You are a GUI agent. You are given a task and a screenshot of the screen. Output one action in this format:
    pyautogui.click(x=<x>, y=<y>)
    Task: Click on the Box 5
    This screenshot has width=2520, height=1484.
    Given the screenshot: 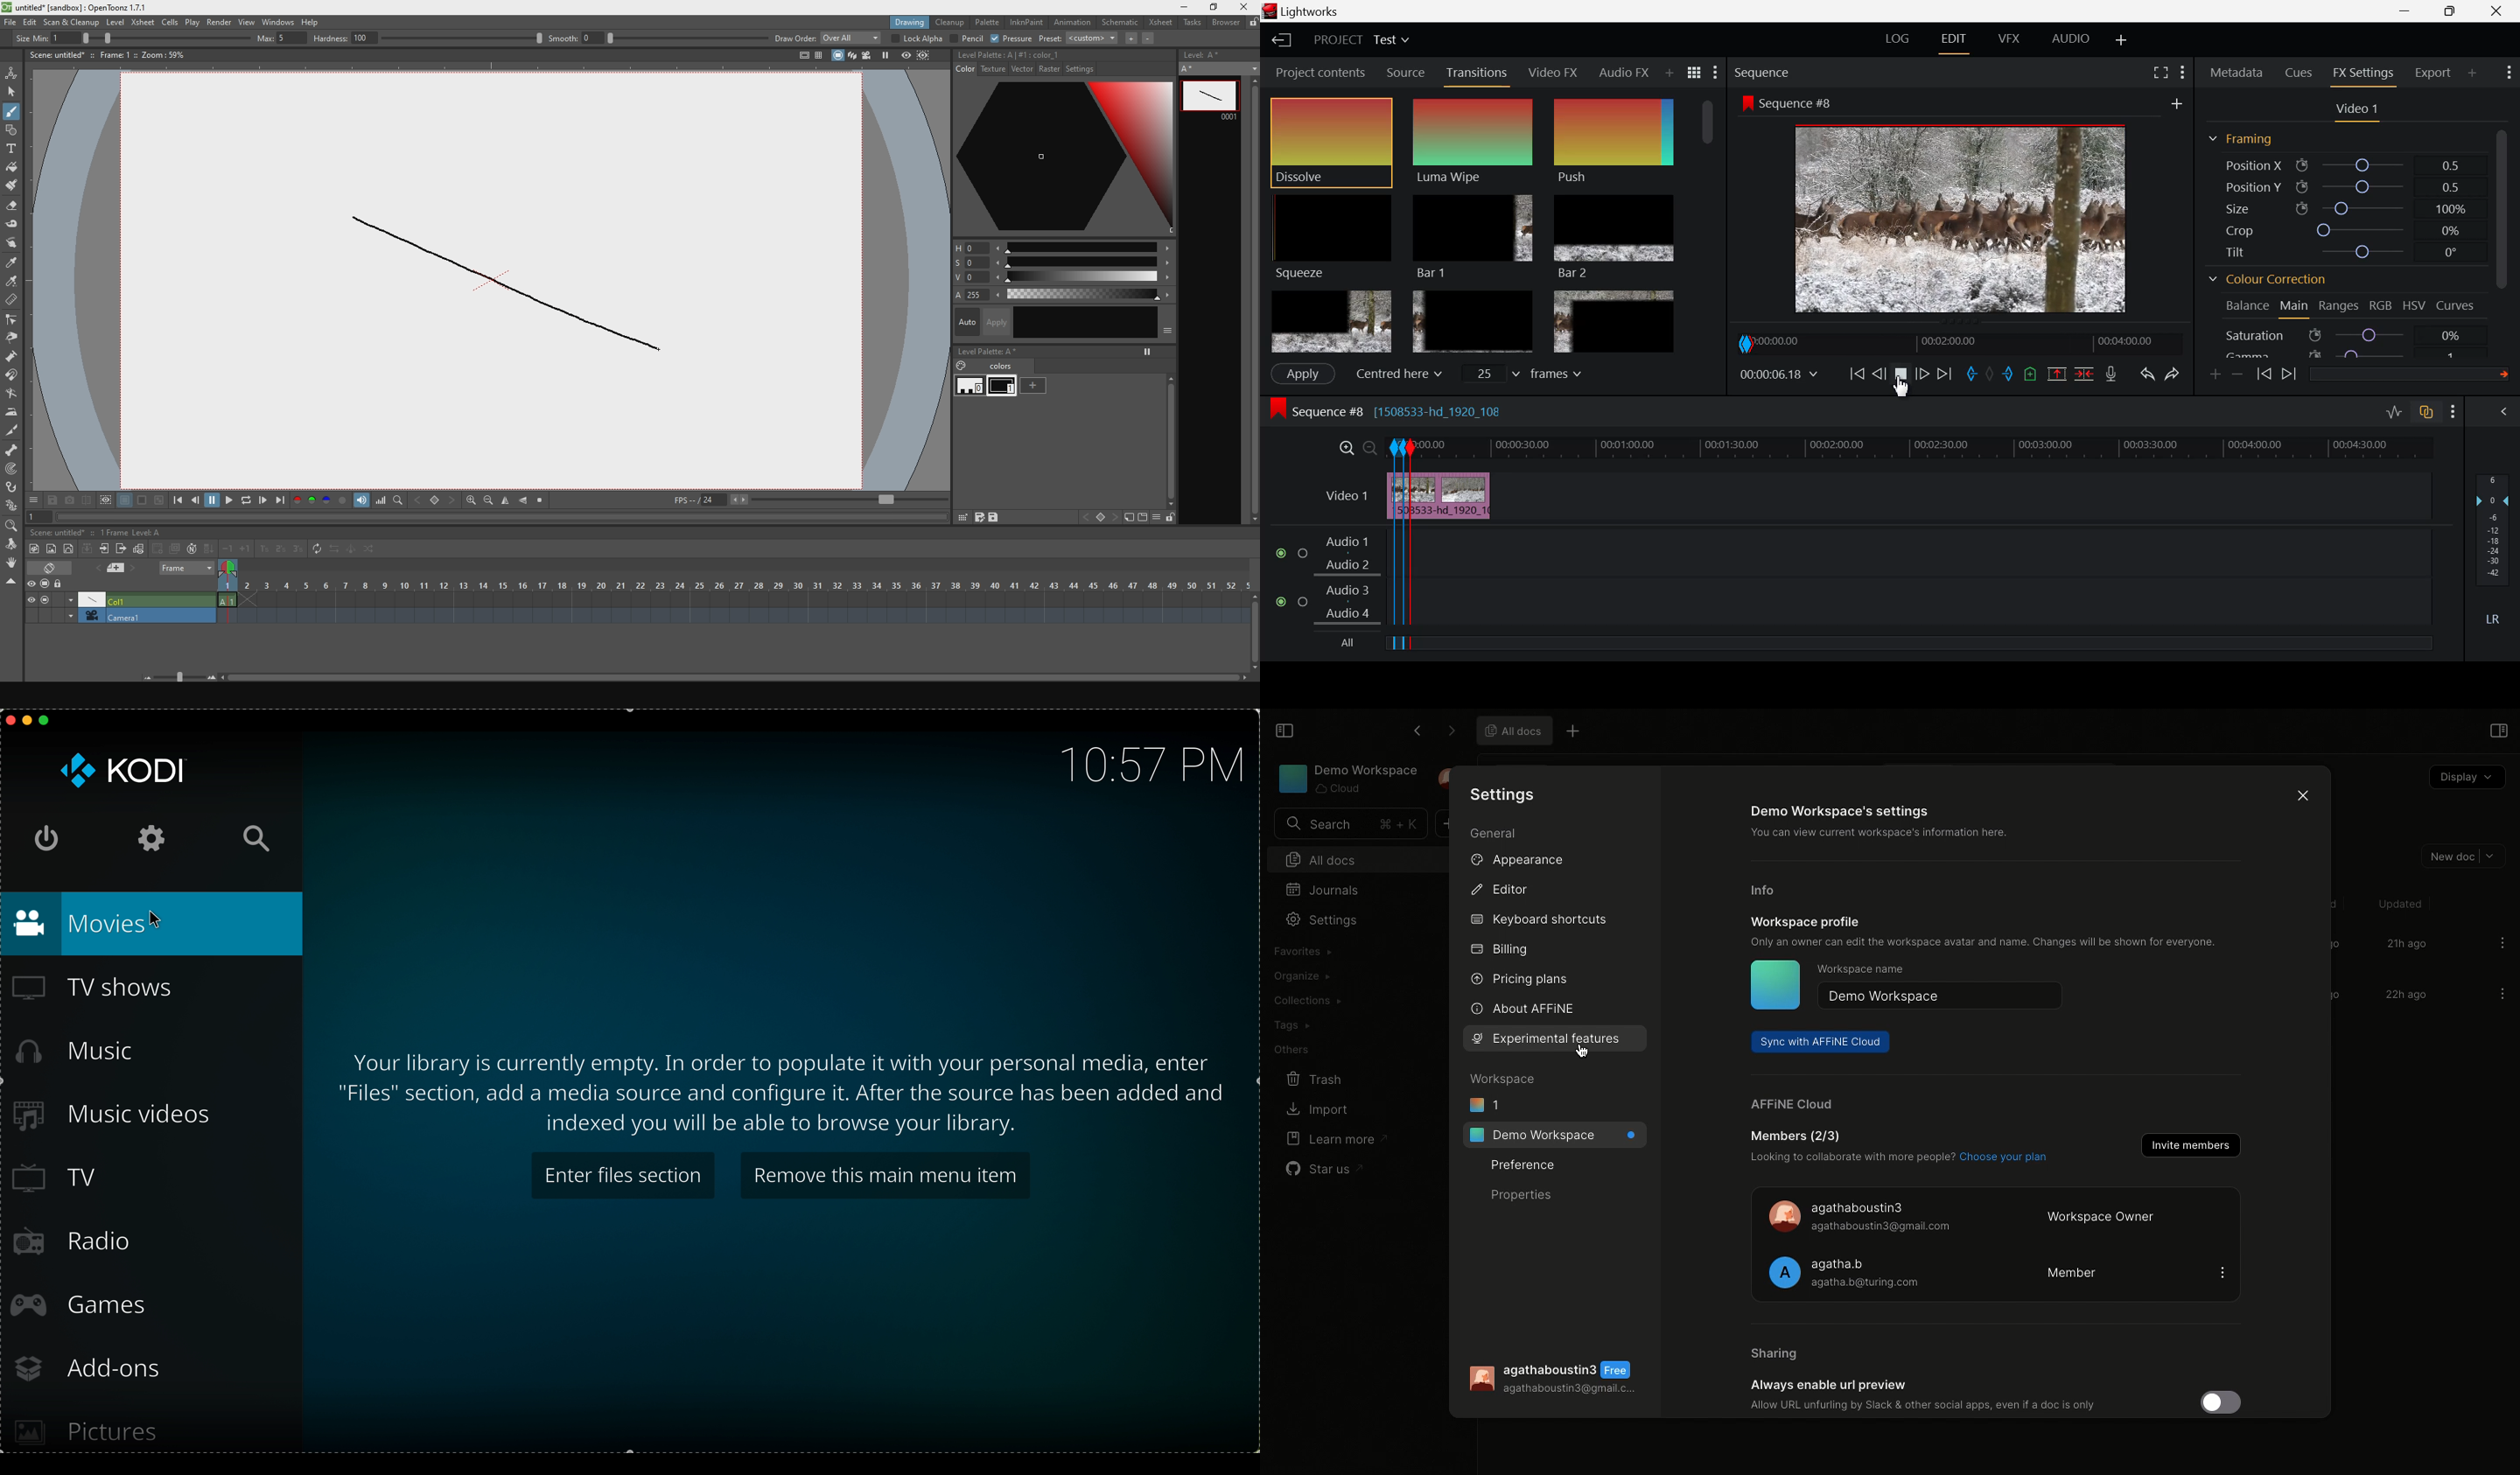 What is the action you would take?
    pyautogui.click(x=1473, y=323)
    